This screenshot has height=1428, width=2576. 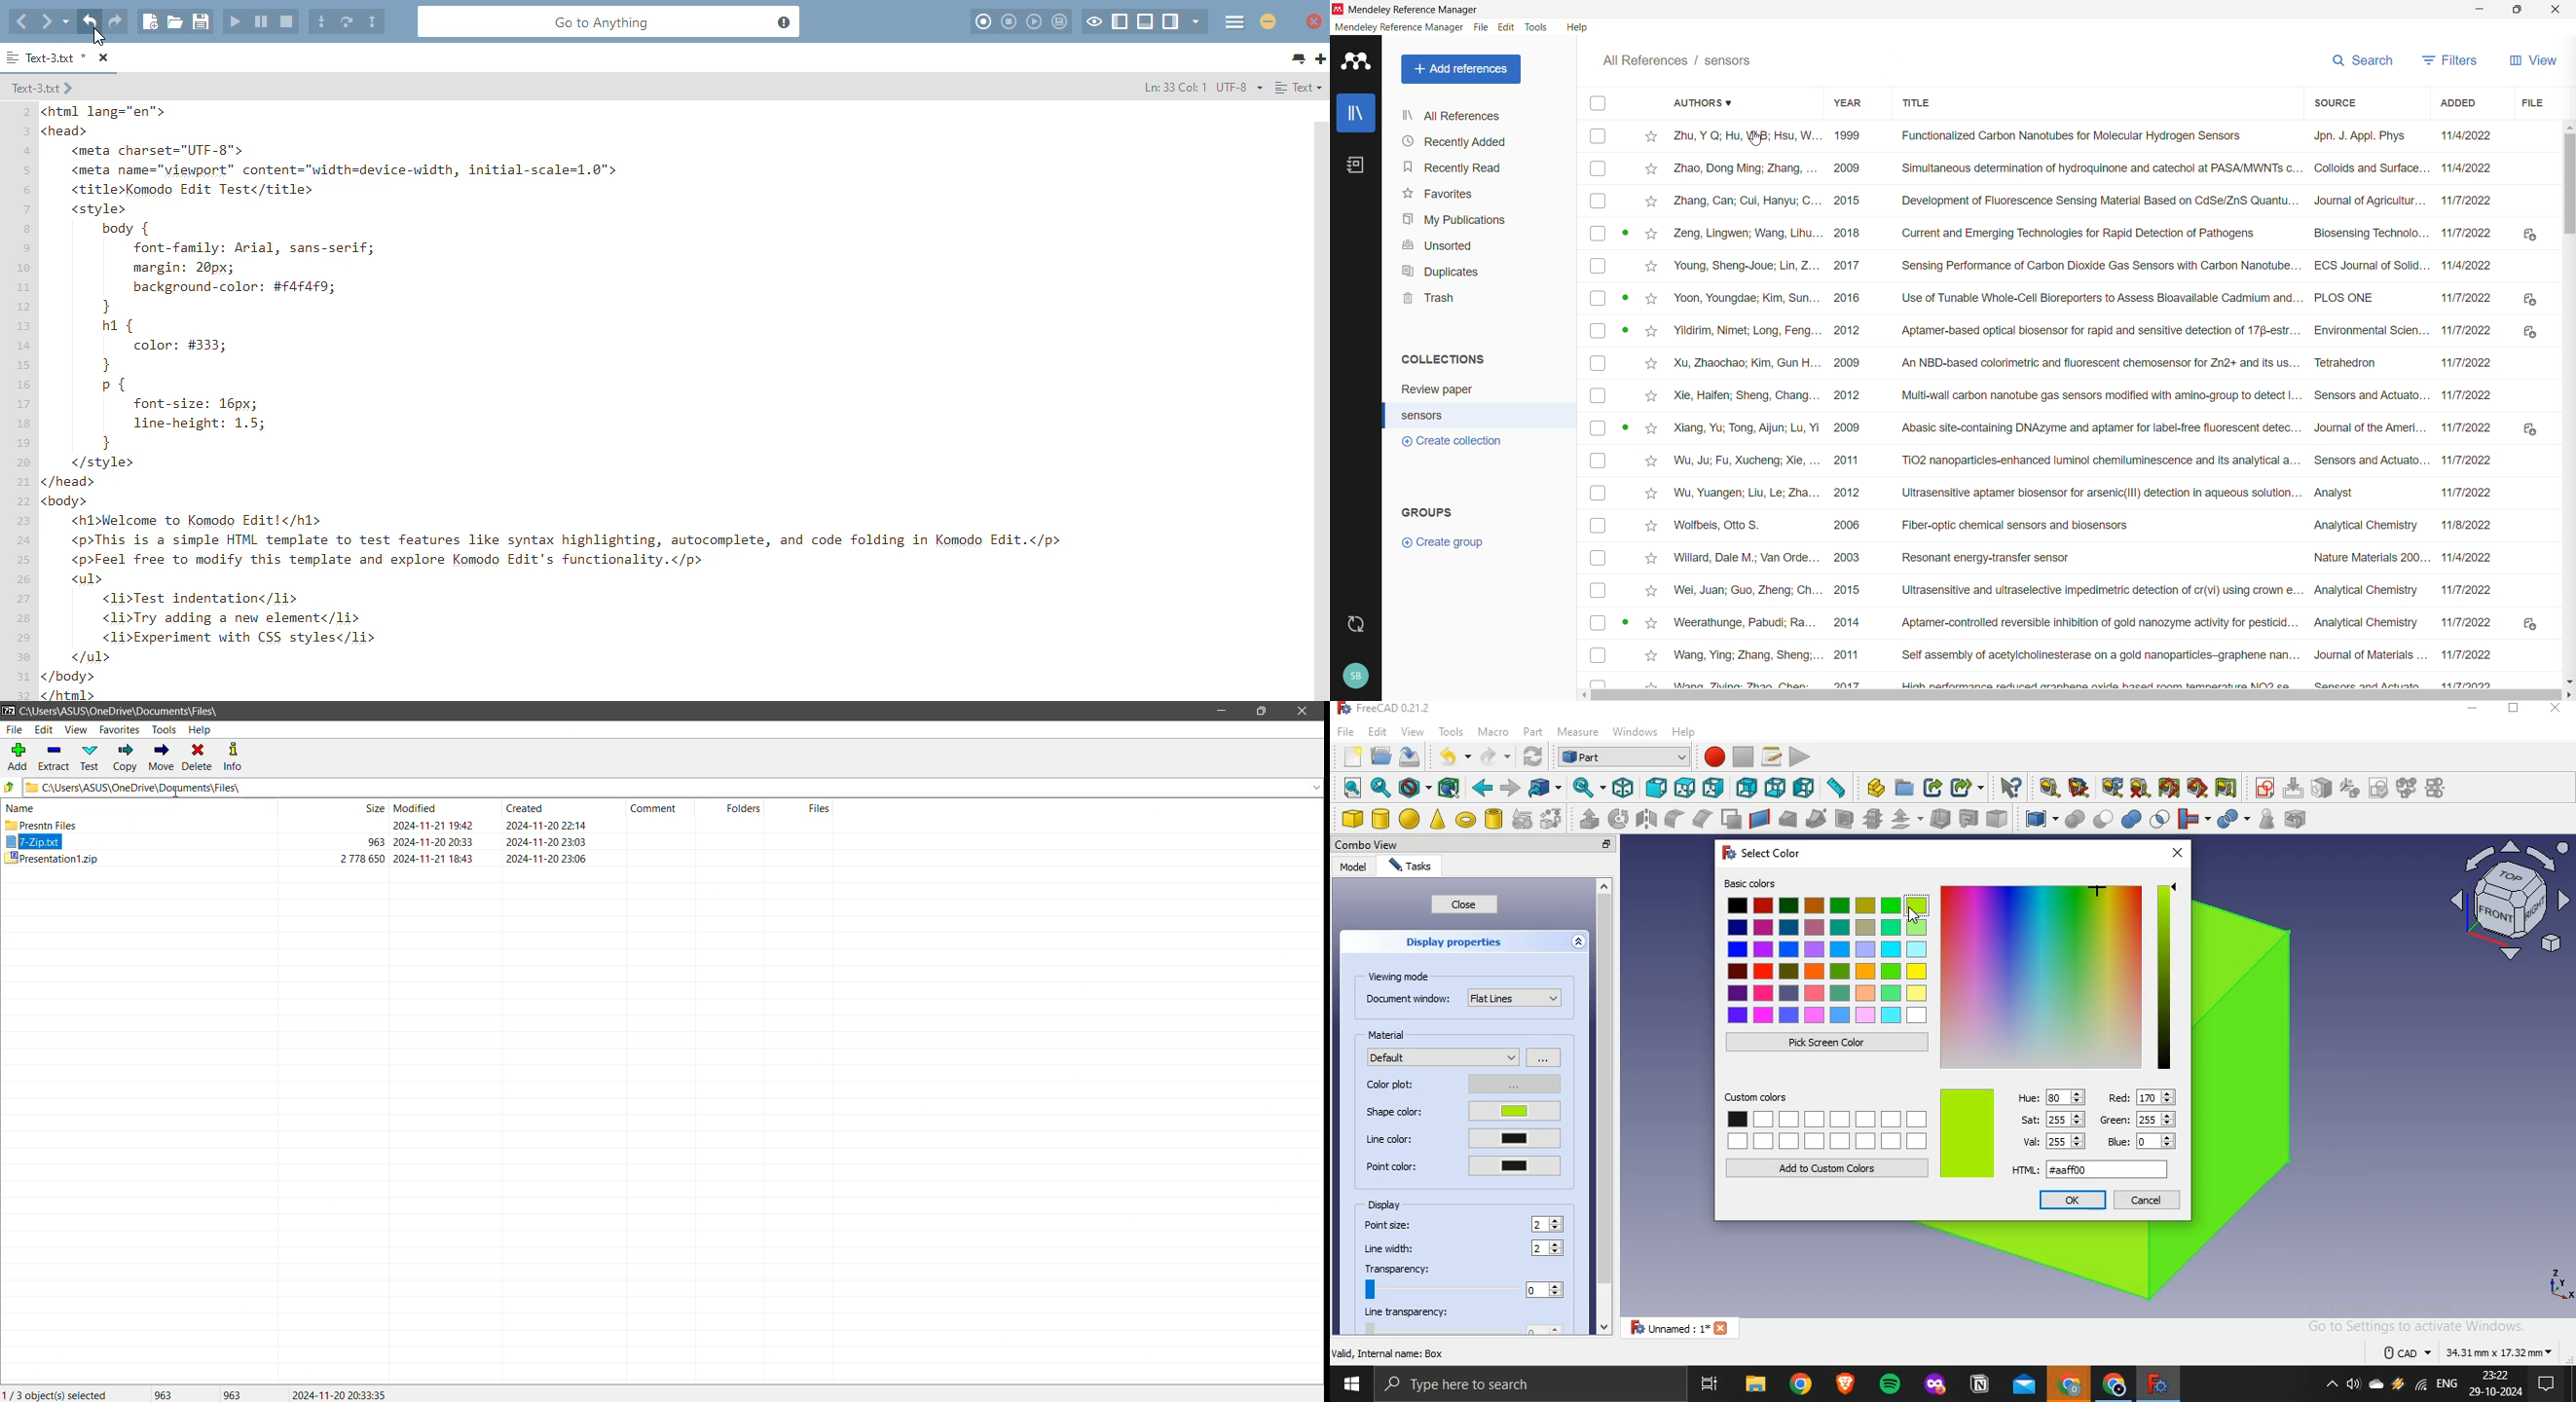 What do you see at coordinates (1466, 820) in the screenshot?
I see `torus` at bounding box center [1466, 820].